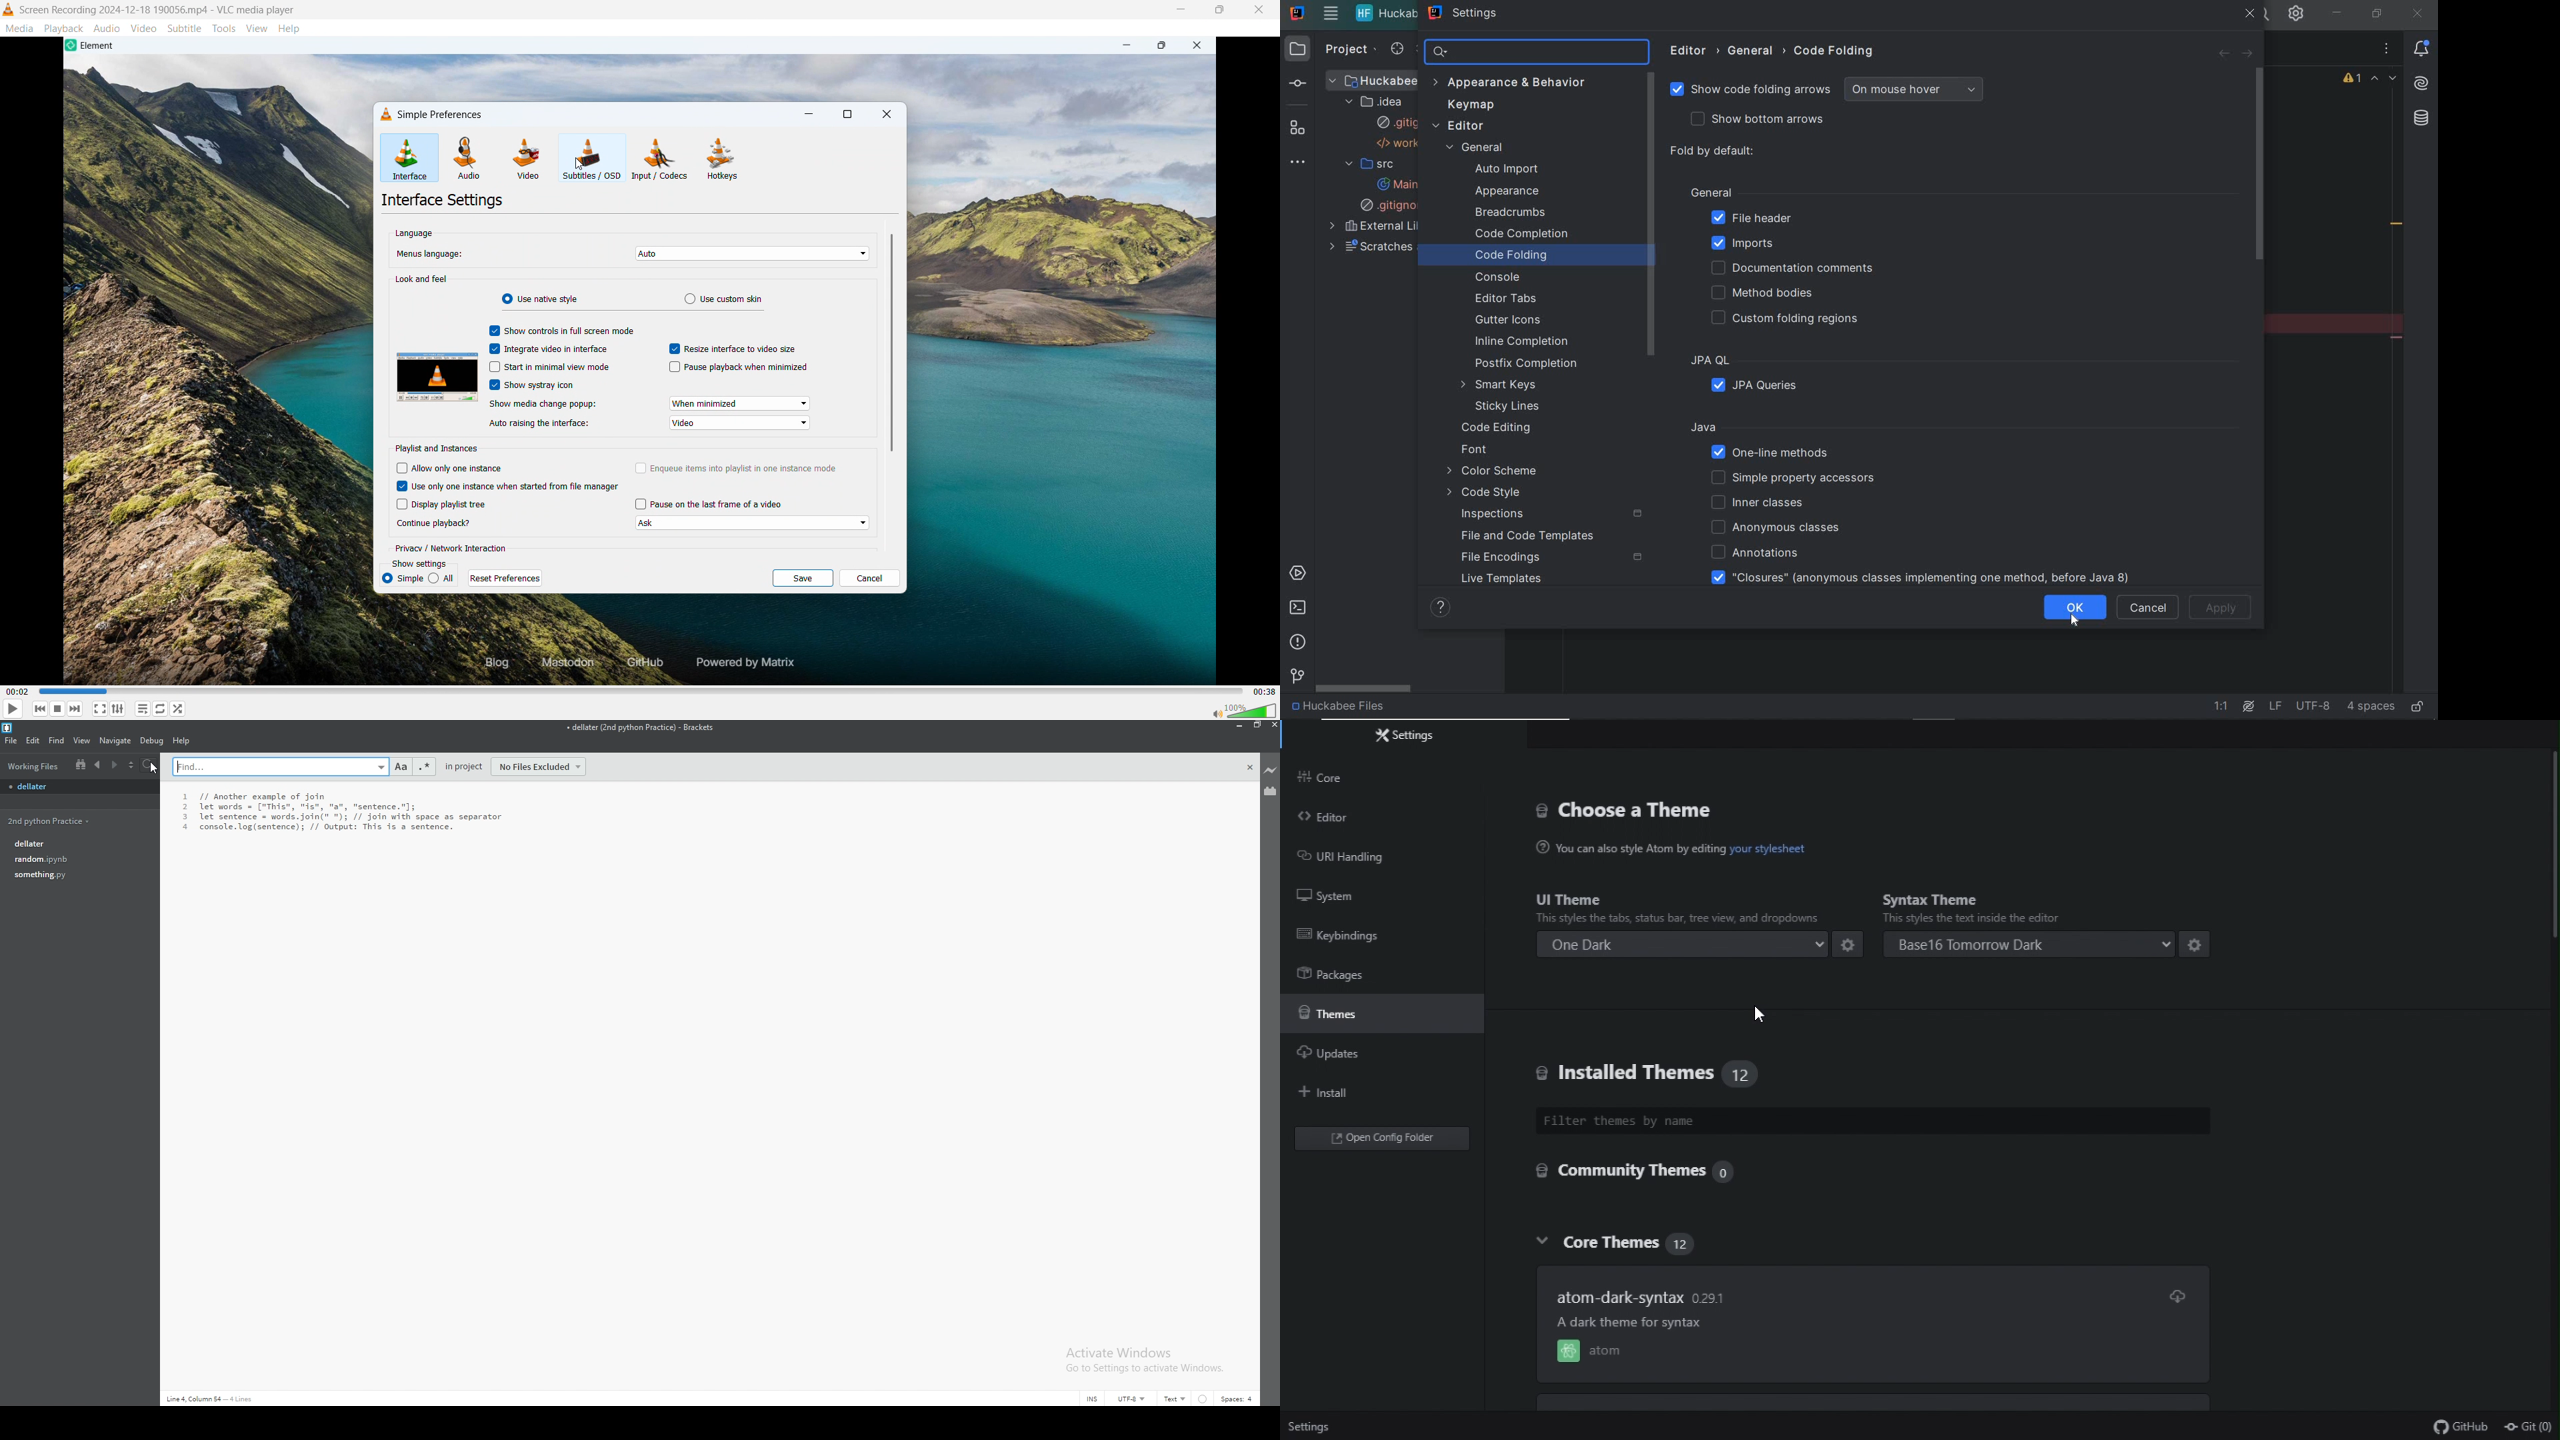  Describe the element at coordinates (660, 159) in the screenshot. I see `Input or codecs ` at that location.